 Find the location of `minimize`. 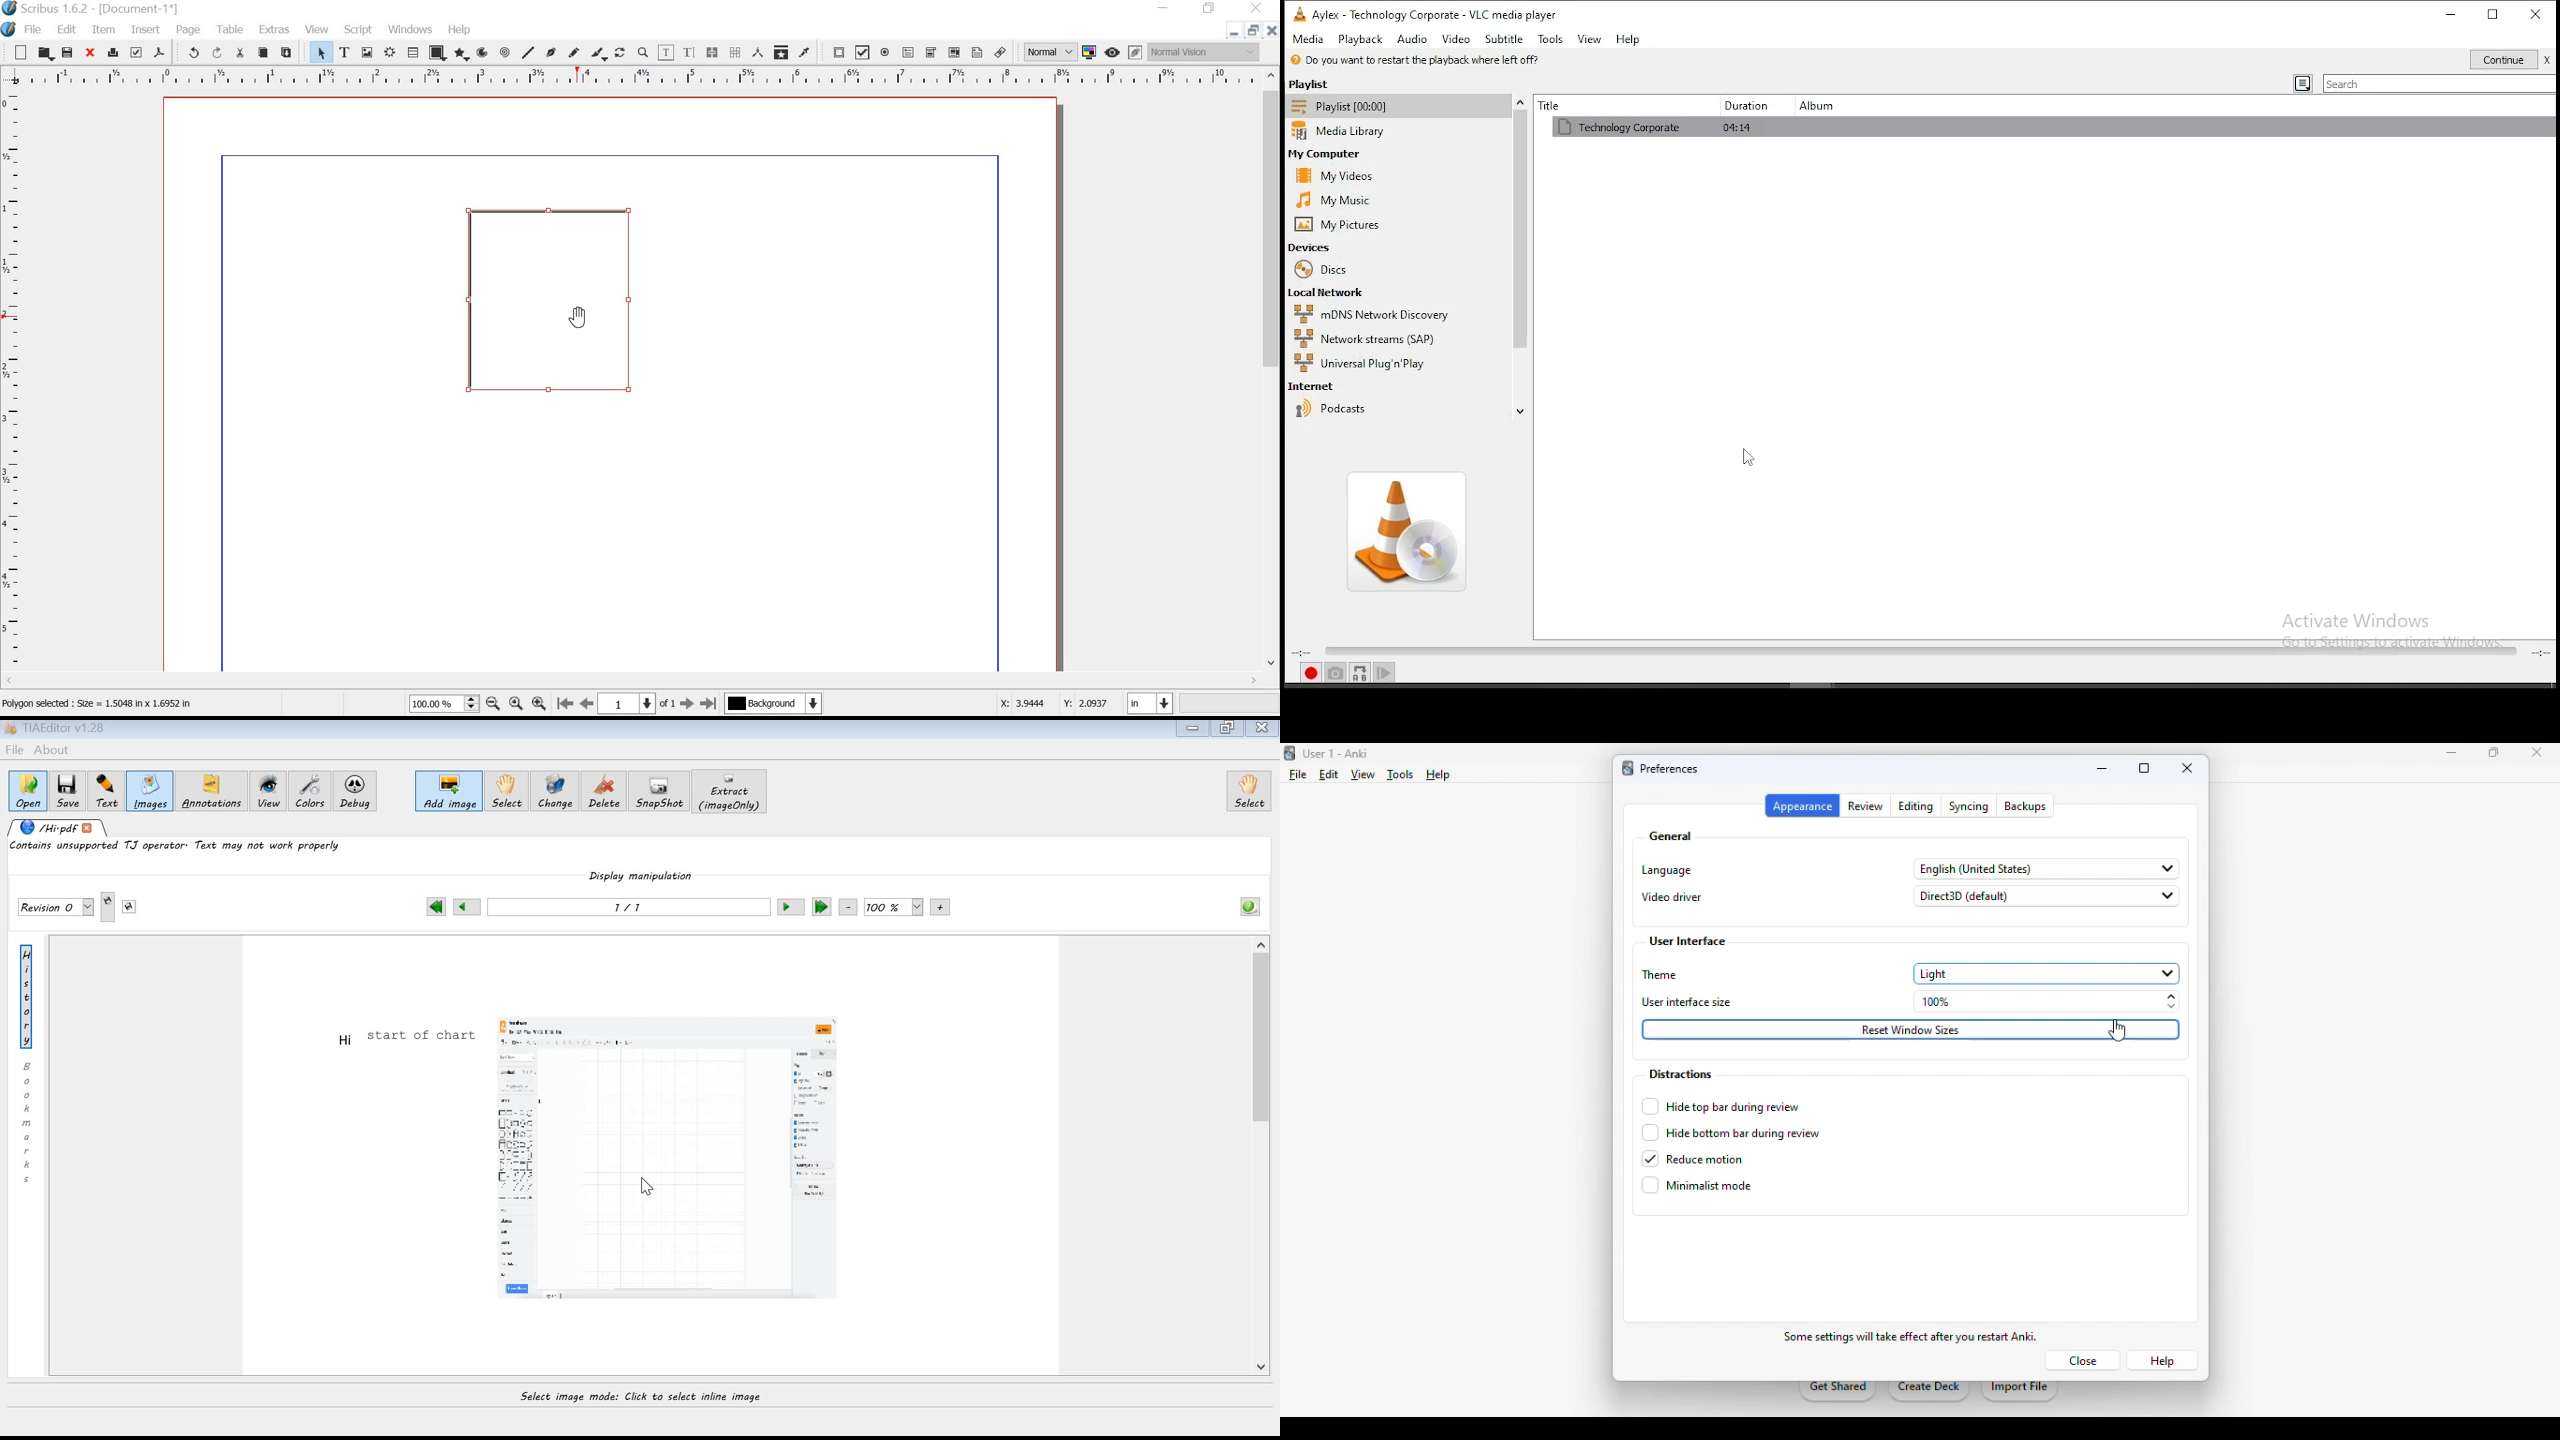

minimize is located at coordinates (2103, 769).